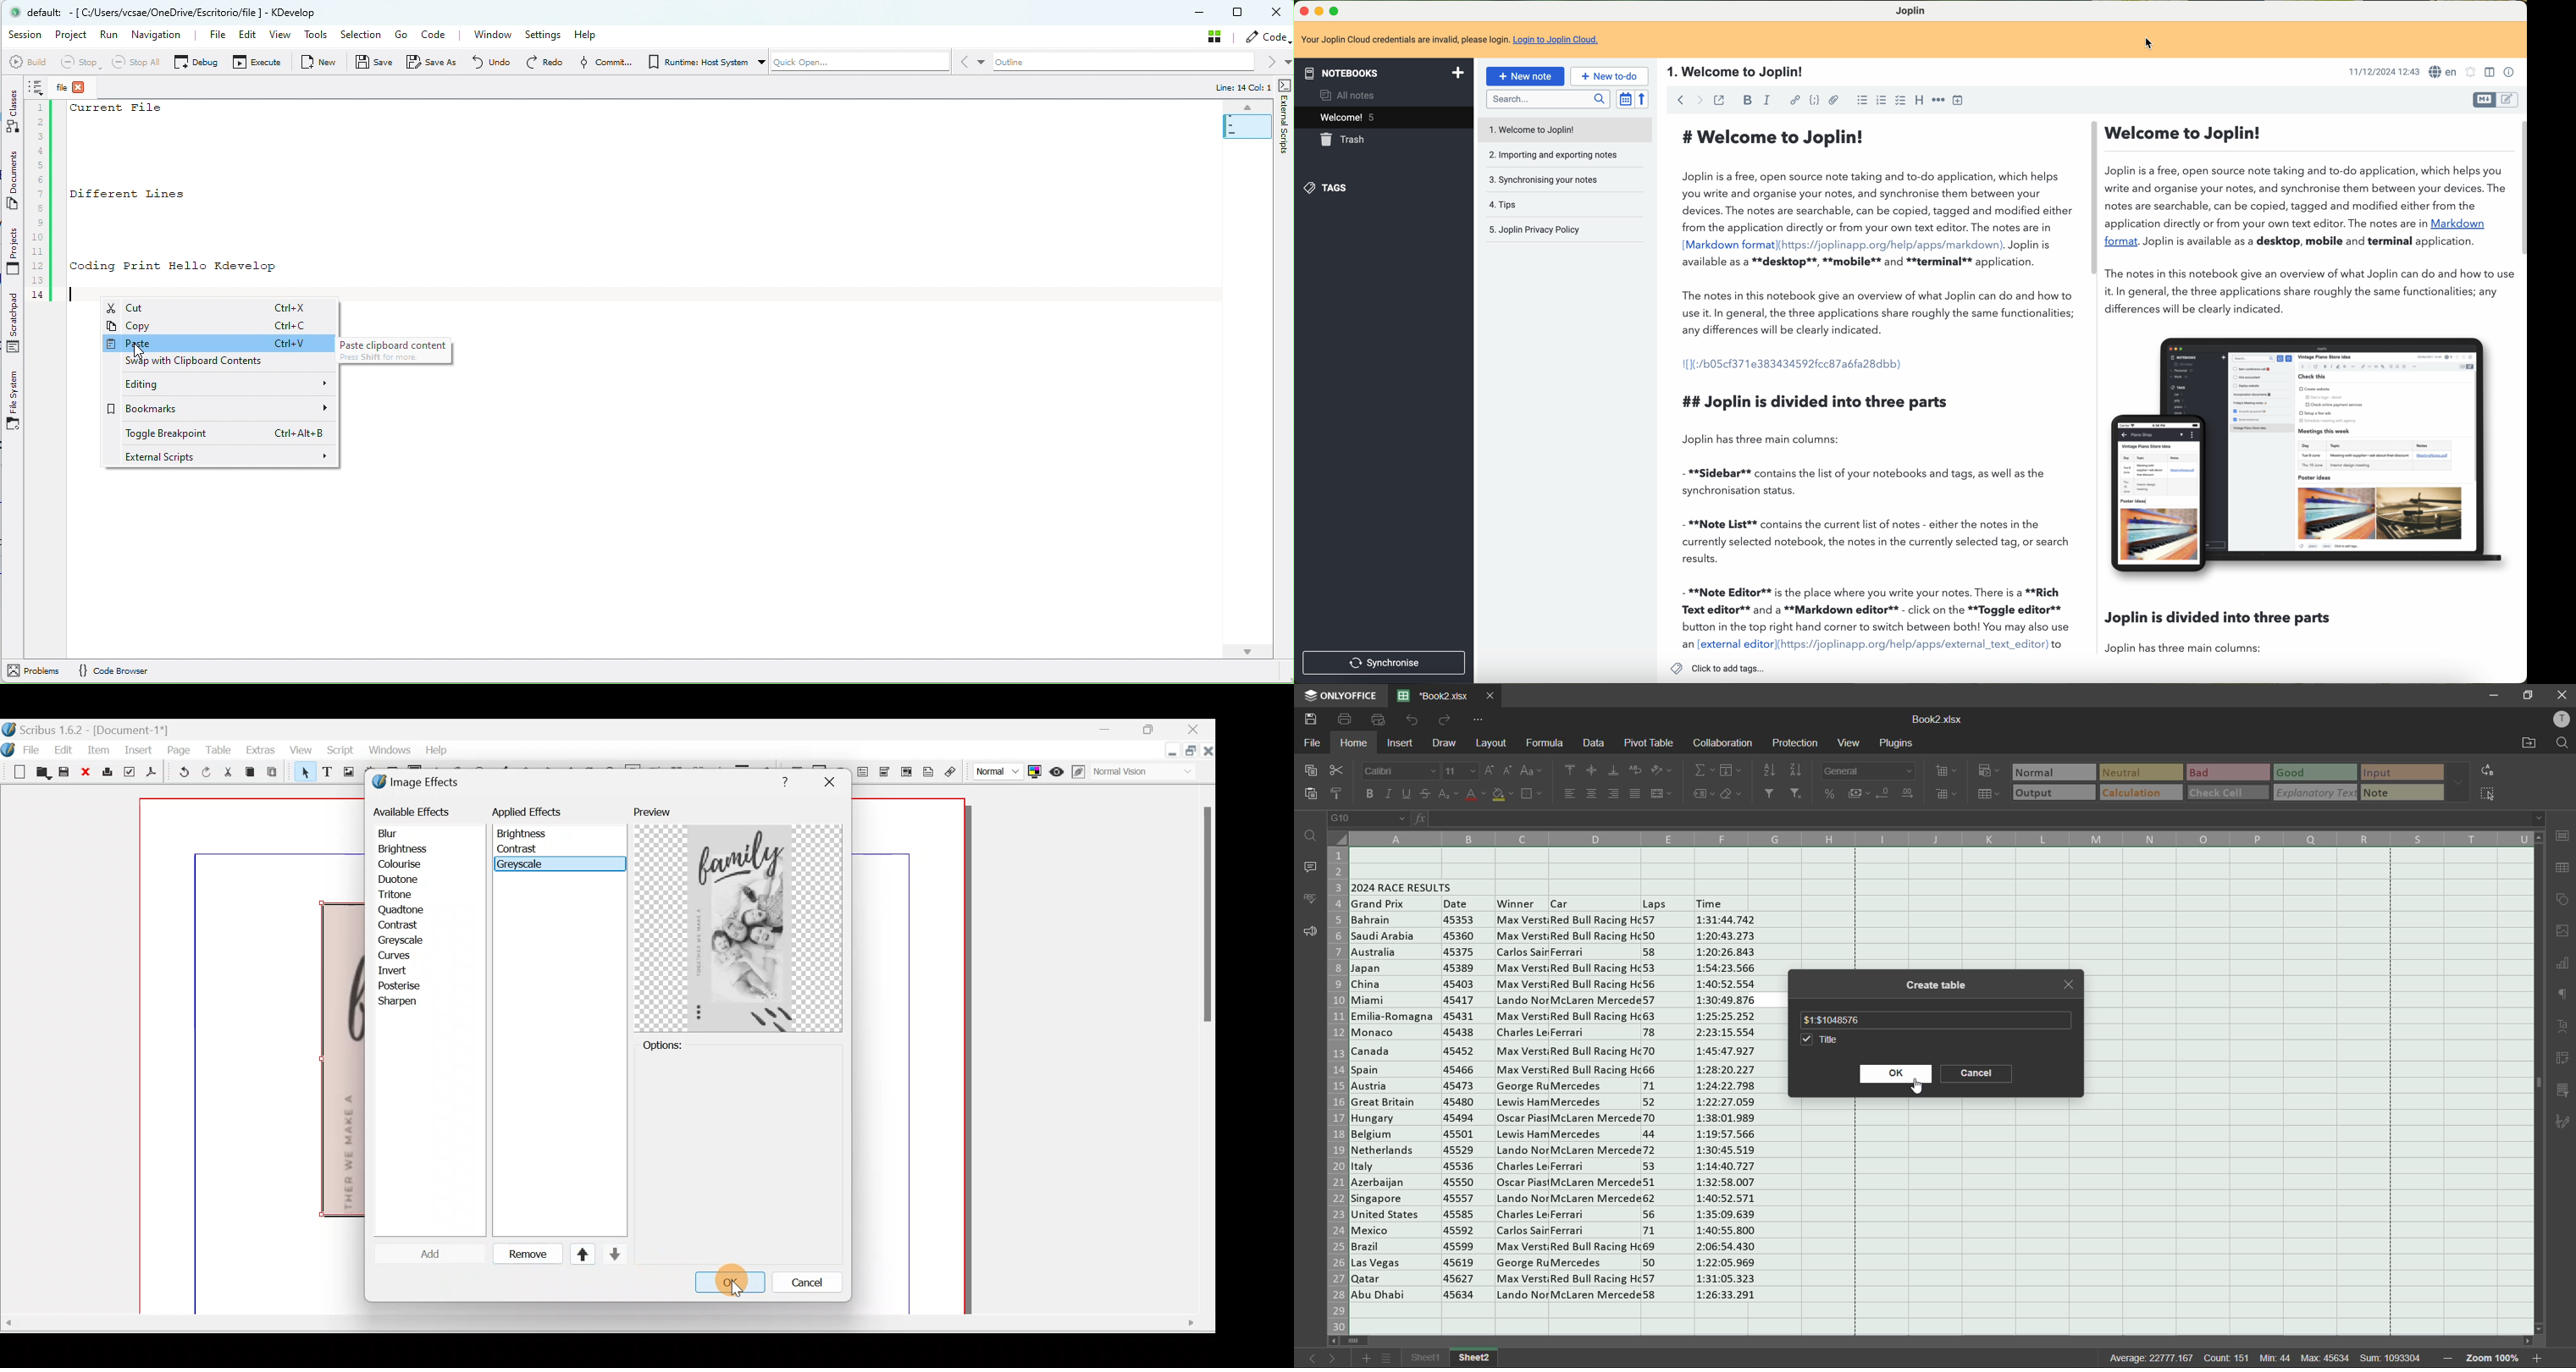  What do you see at coordinates (85, 774) in the screenshot?
I see `Close` at bounding box center [85, 774].